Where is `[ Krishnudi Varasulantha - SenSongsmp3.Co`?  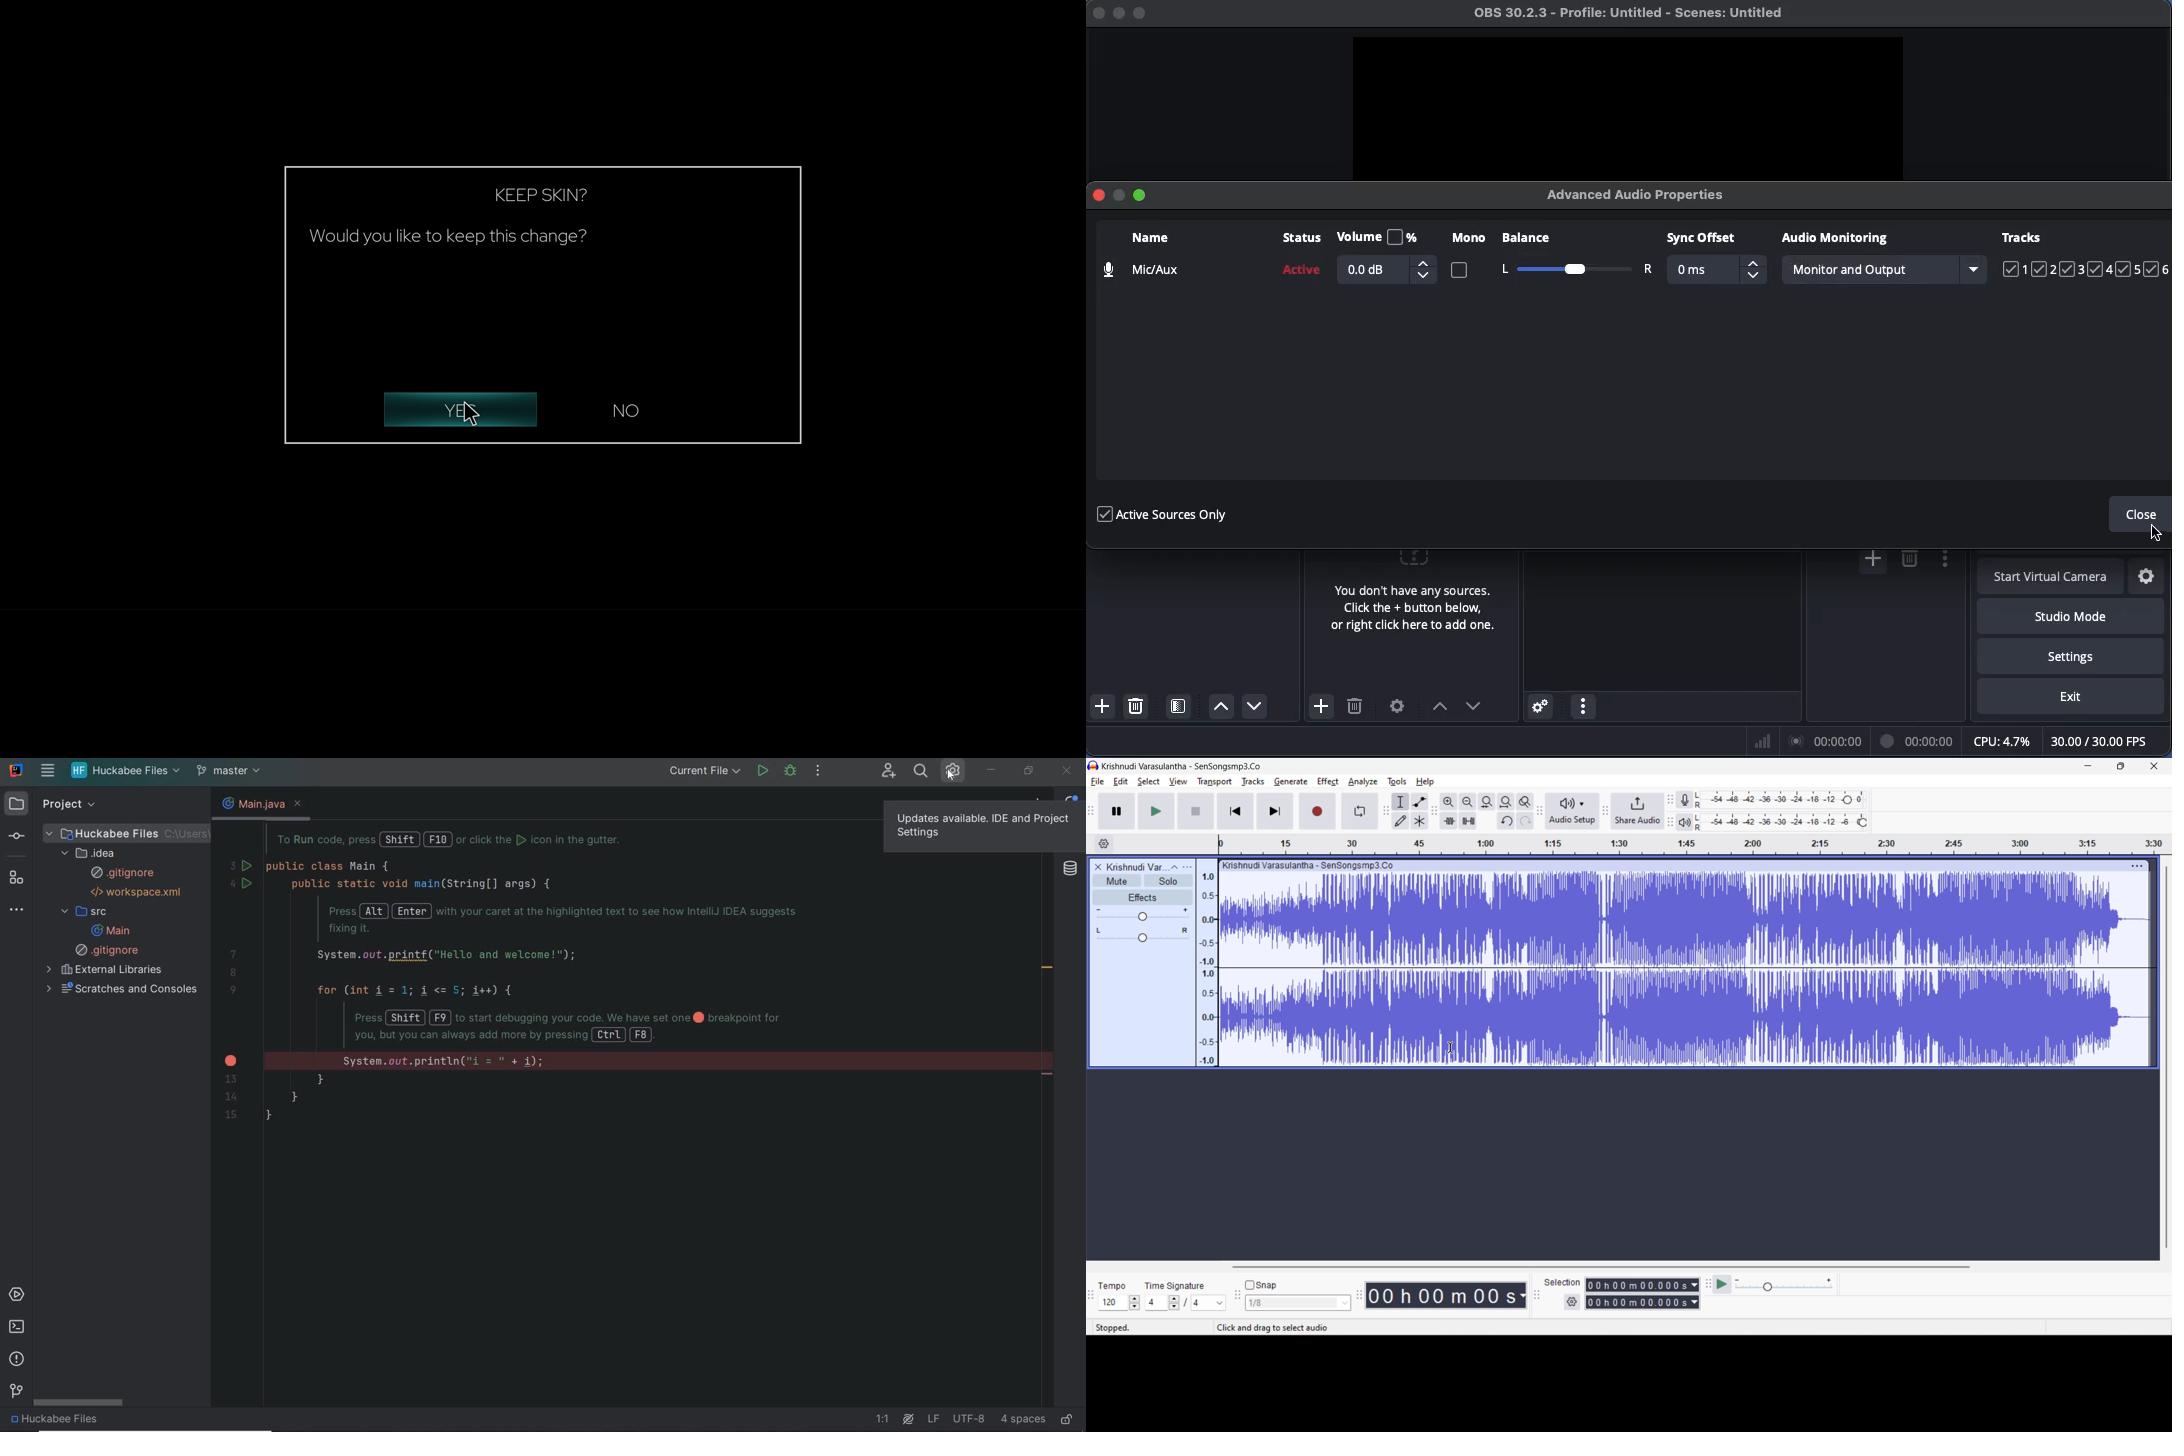
[ Krishnudi Varasulantha - SenSongsmp3.Co is located at coordinates (1309, 865).